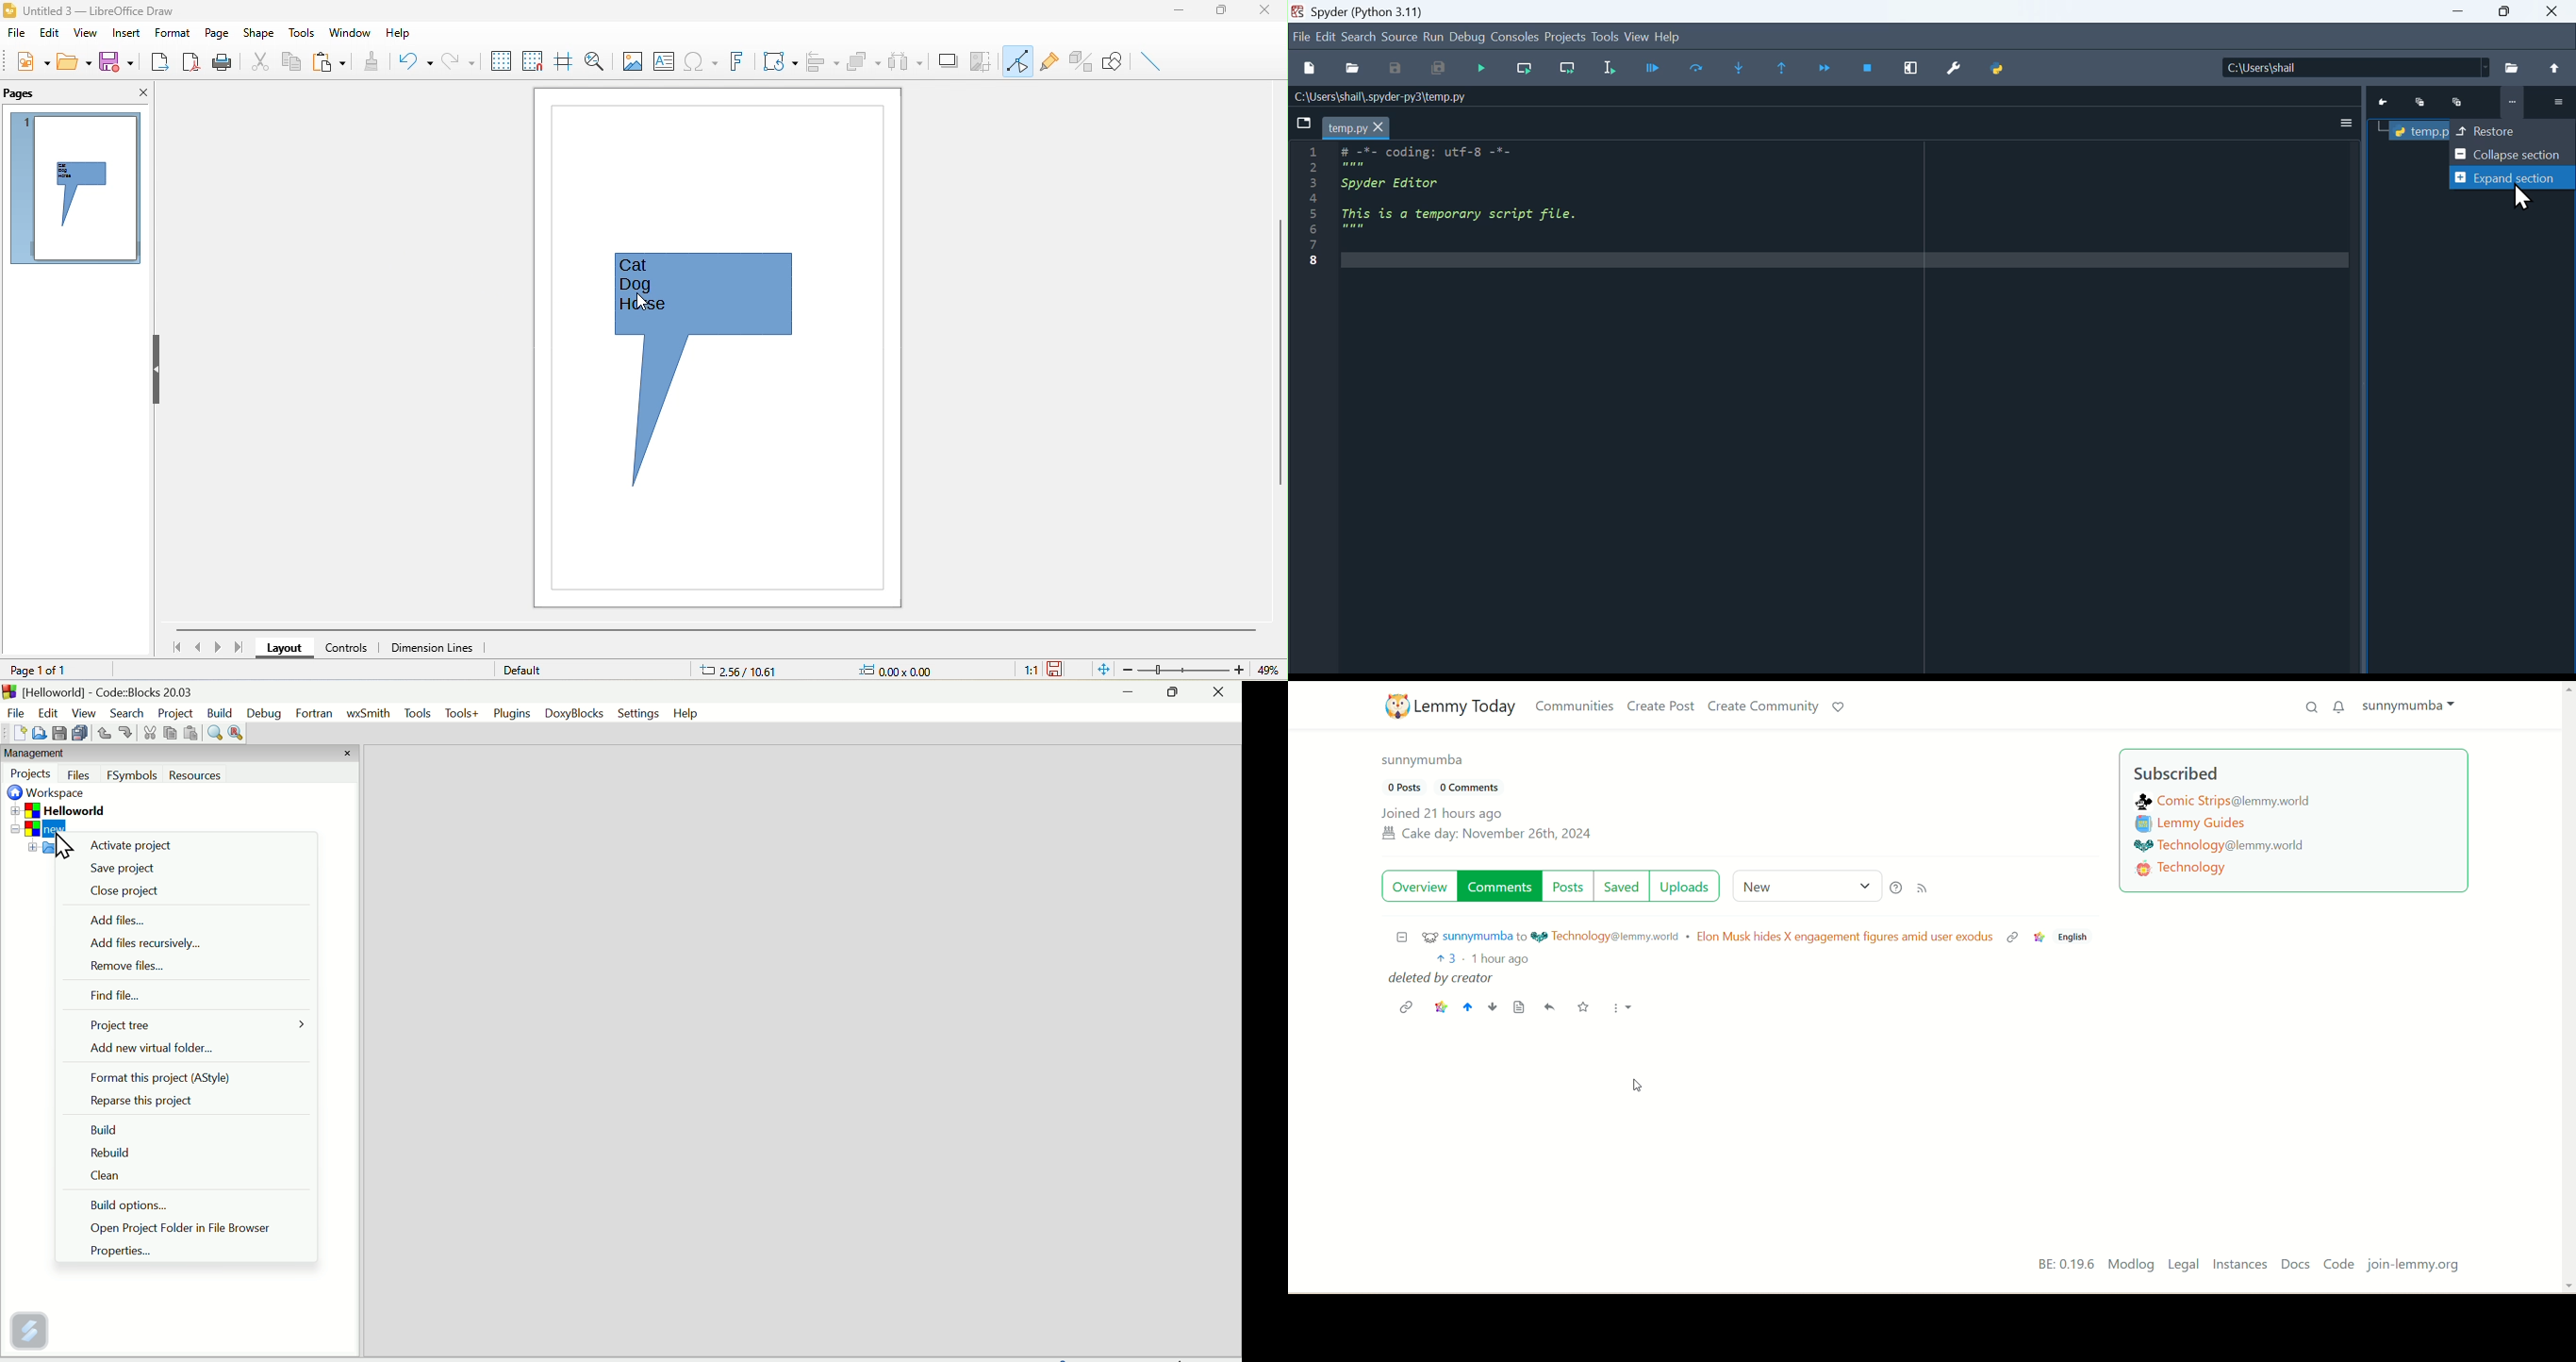  What do you see at coordinates (1434, 38) in the screenshot?
I see `run` at bounding box center [1434, 38].